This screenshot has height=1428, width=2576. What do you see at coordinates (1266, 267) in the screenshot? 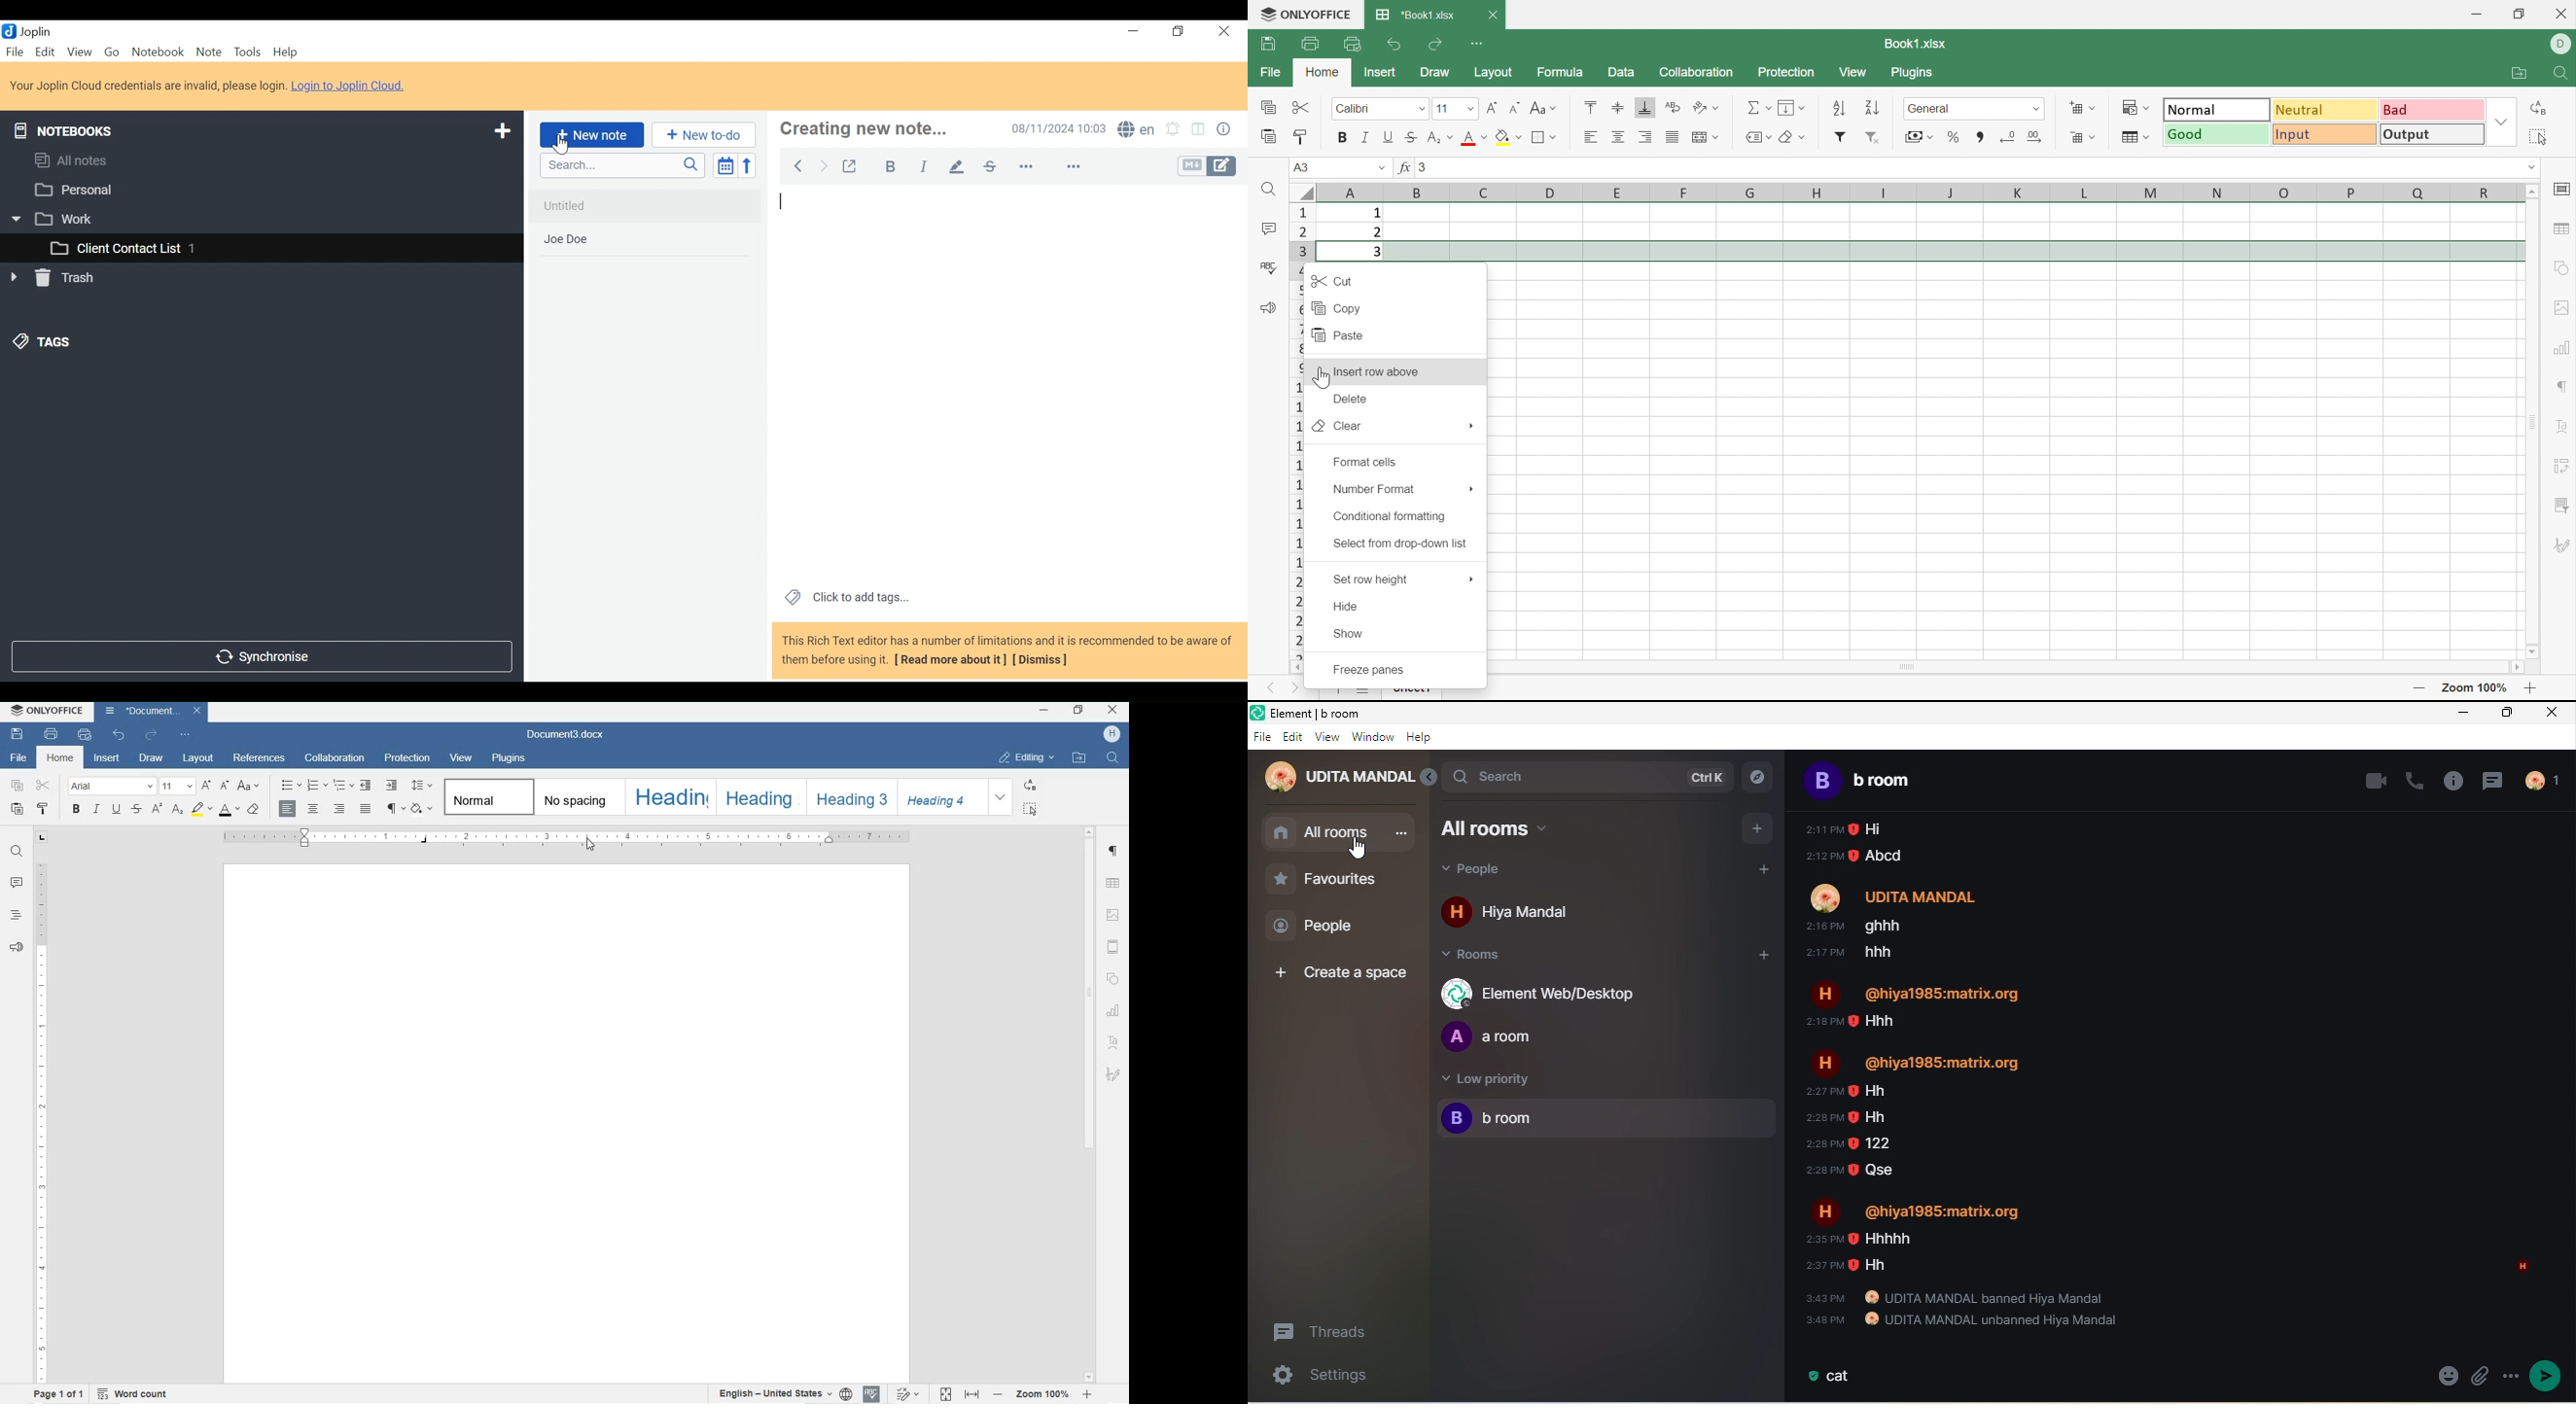
I see `Check spelling` at bounding box center [1266, 267].